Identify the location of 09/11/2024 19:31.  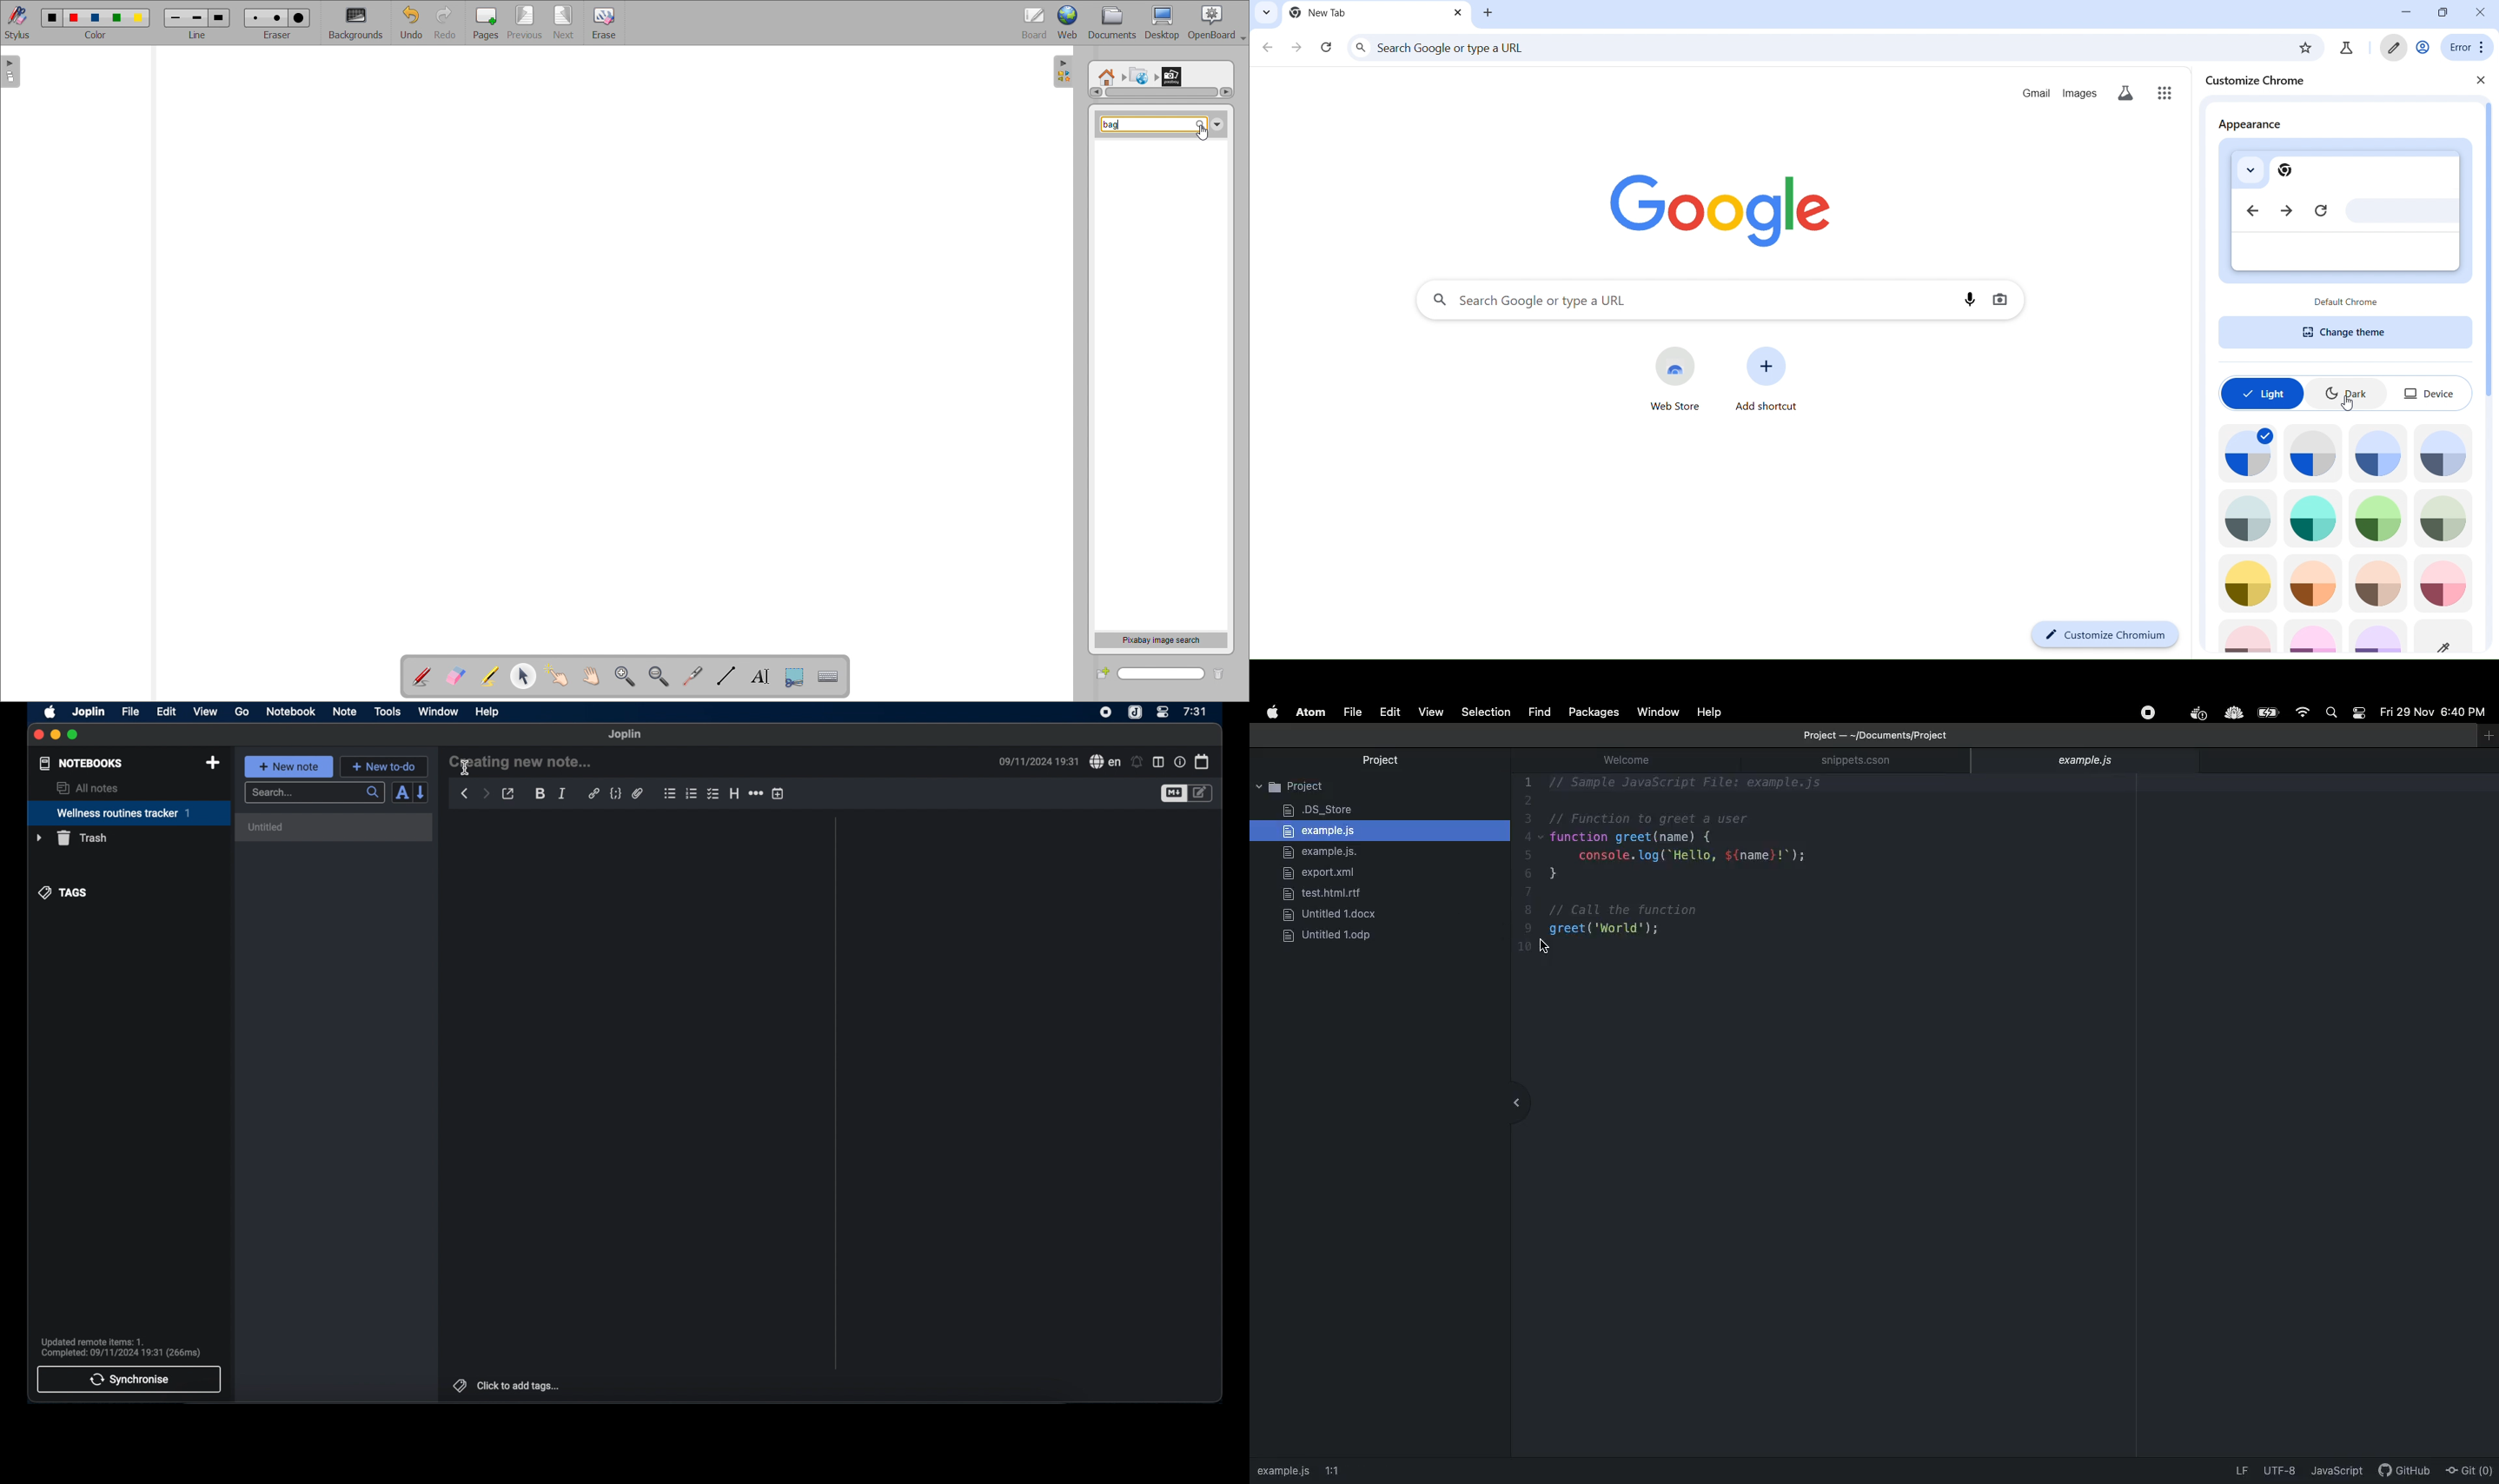
(1037, 761).